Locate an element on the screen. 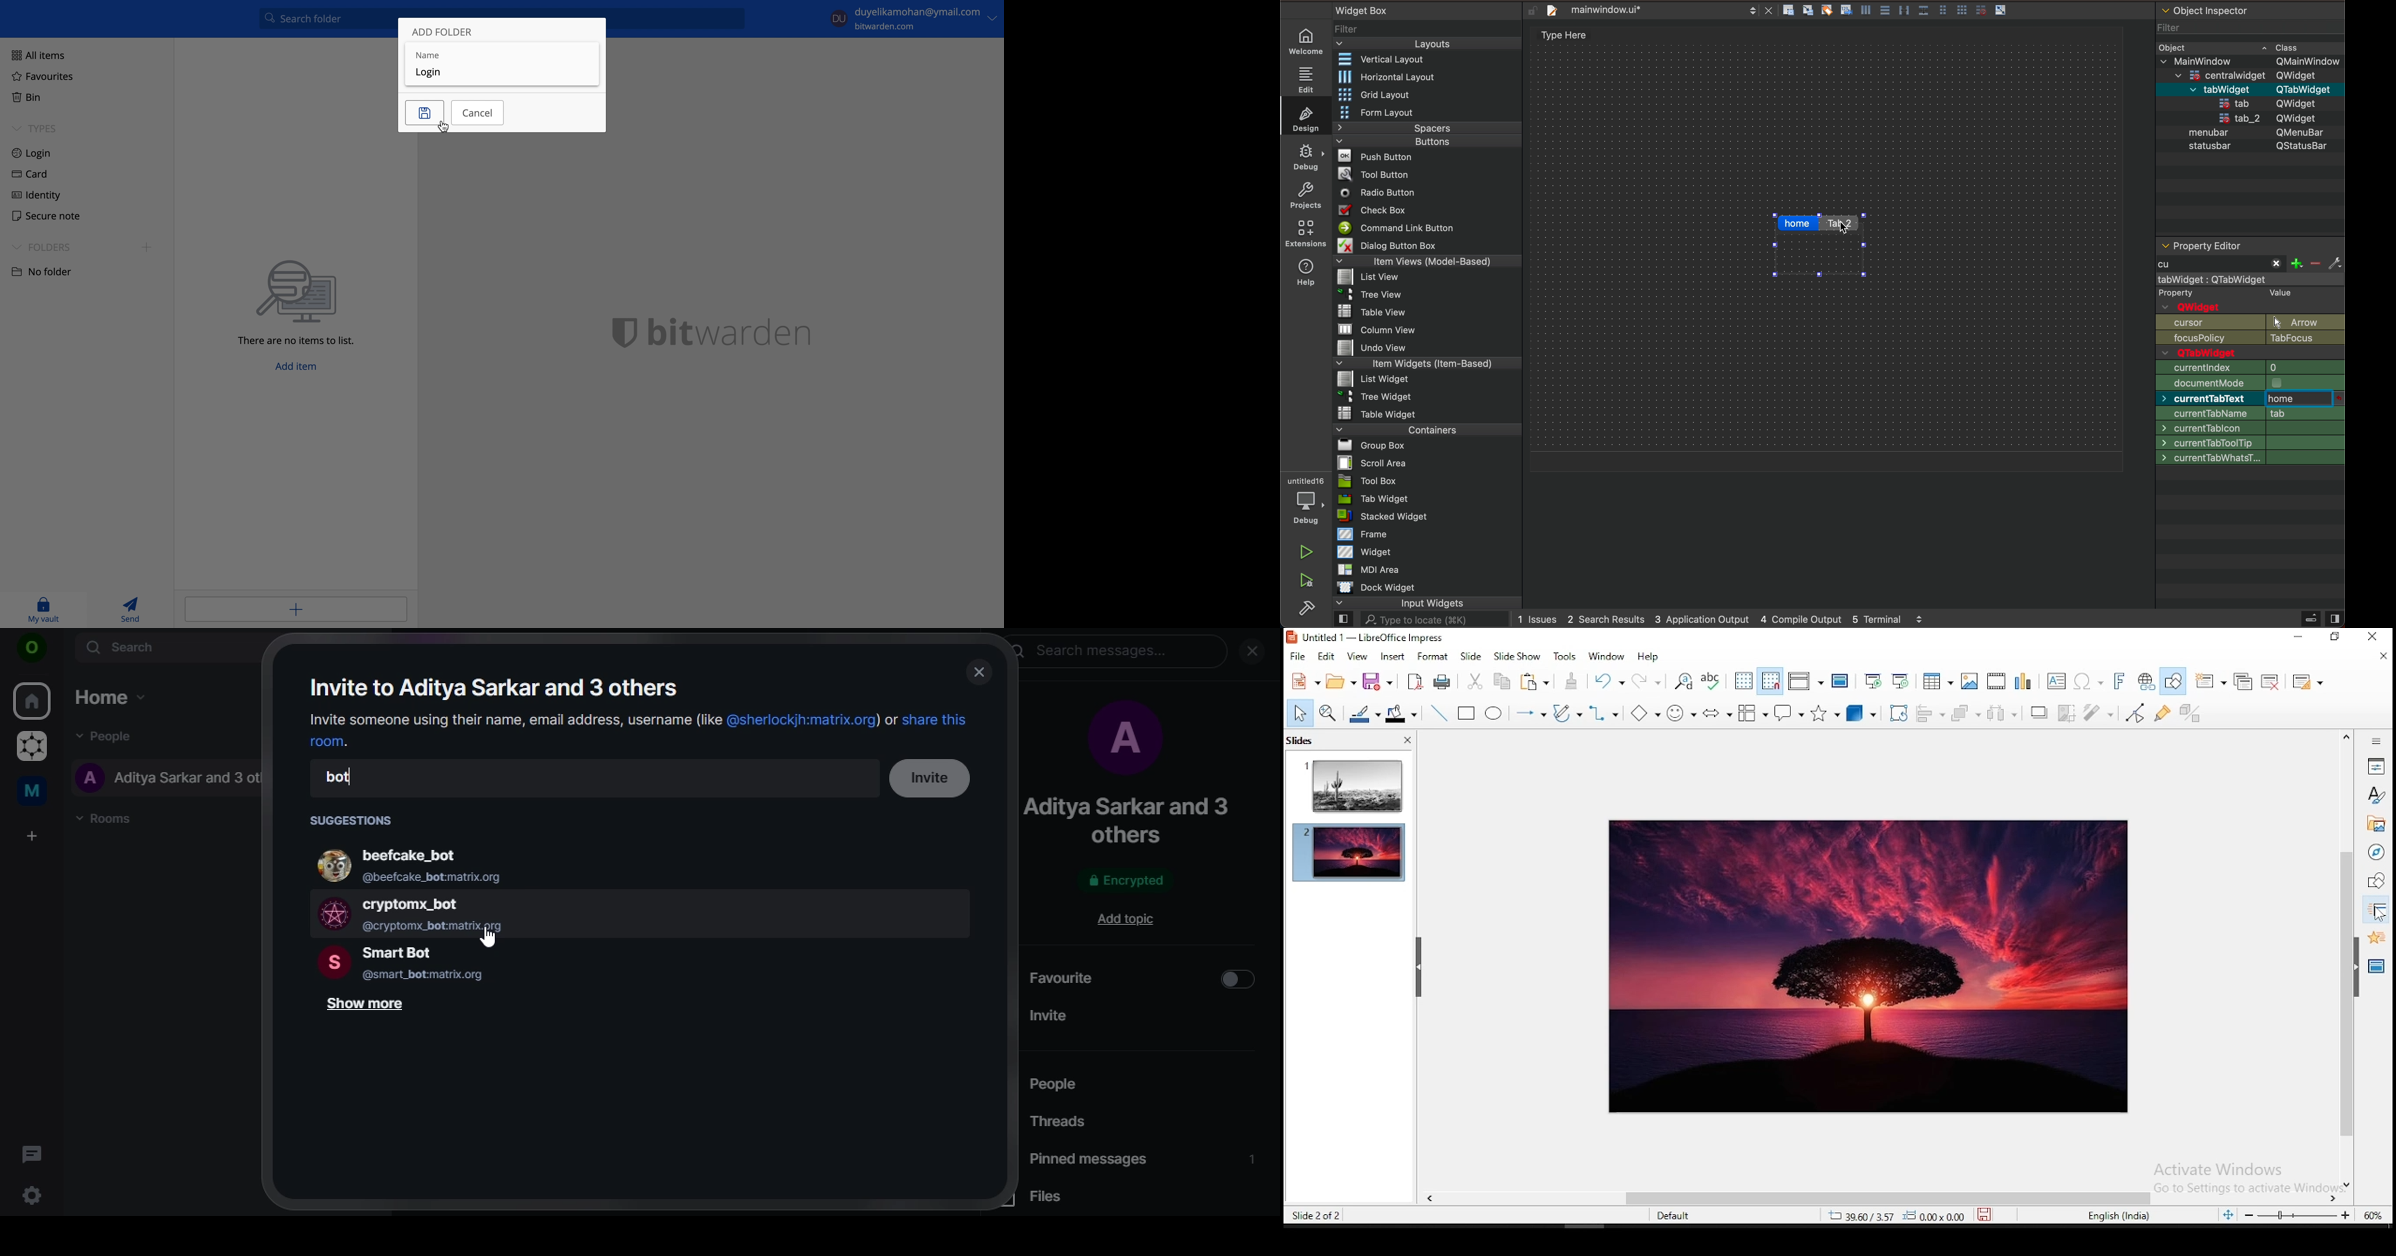 The height and width of the screenshot is (1260, 2408). grapheneOS  is located at coordinates (30, 748).